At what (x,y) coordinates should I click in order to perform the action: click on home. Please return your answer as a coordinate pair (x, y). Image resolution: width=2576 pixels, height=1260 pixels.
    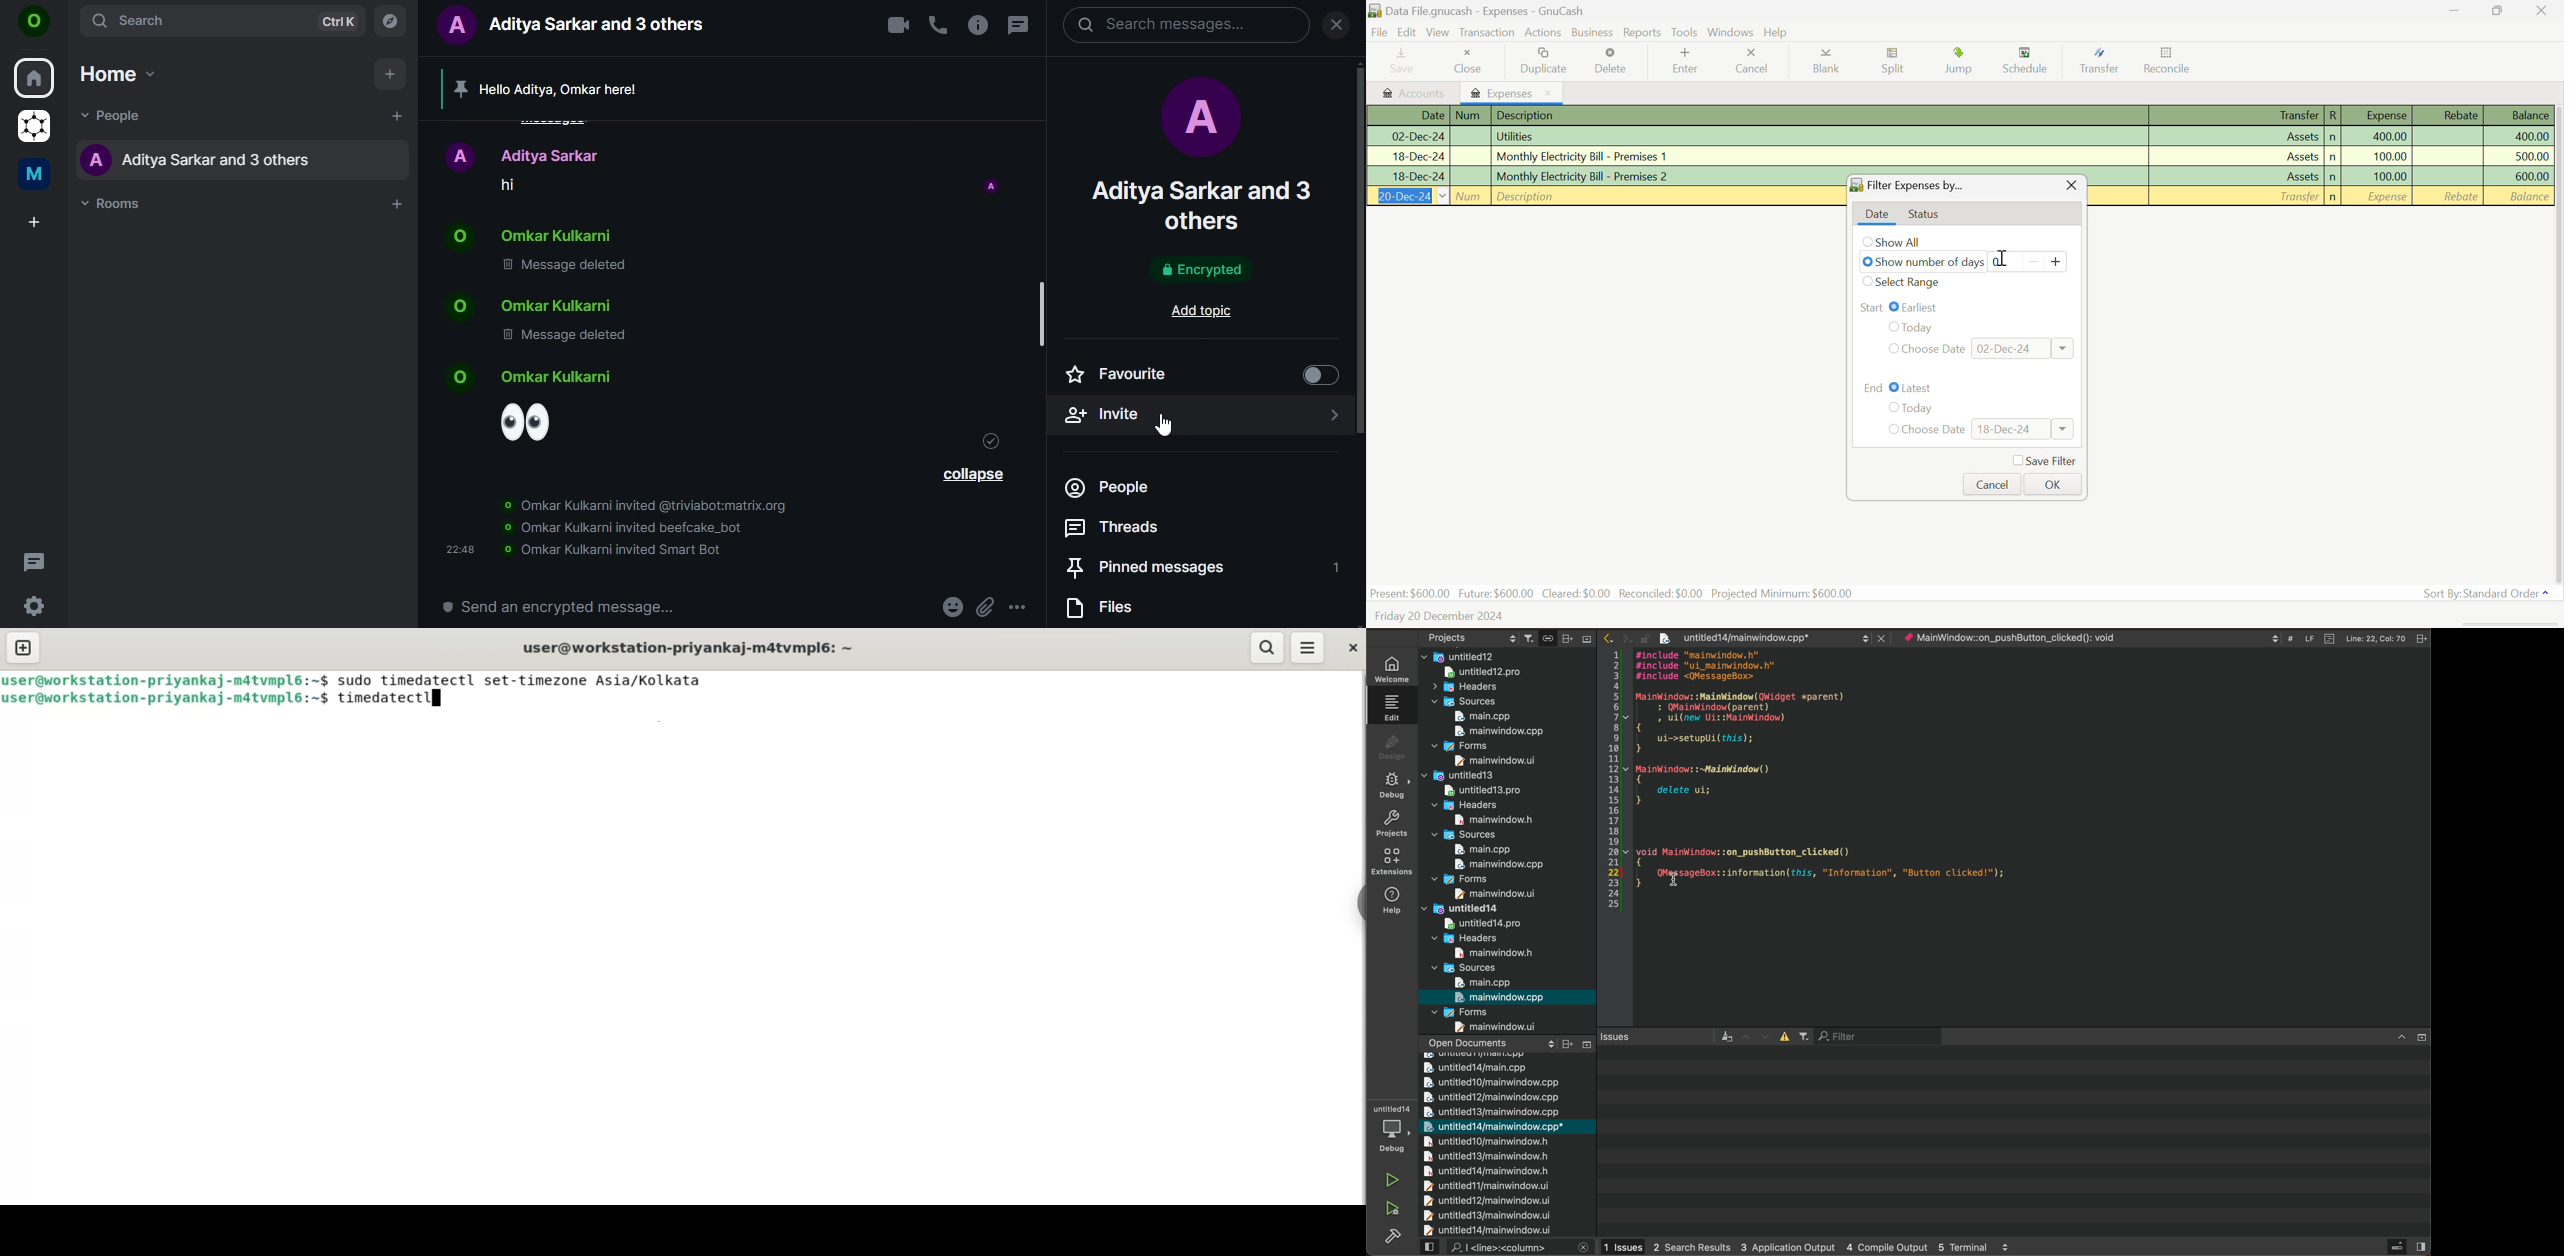
    Looking at the image, I should click on (35, 76).